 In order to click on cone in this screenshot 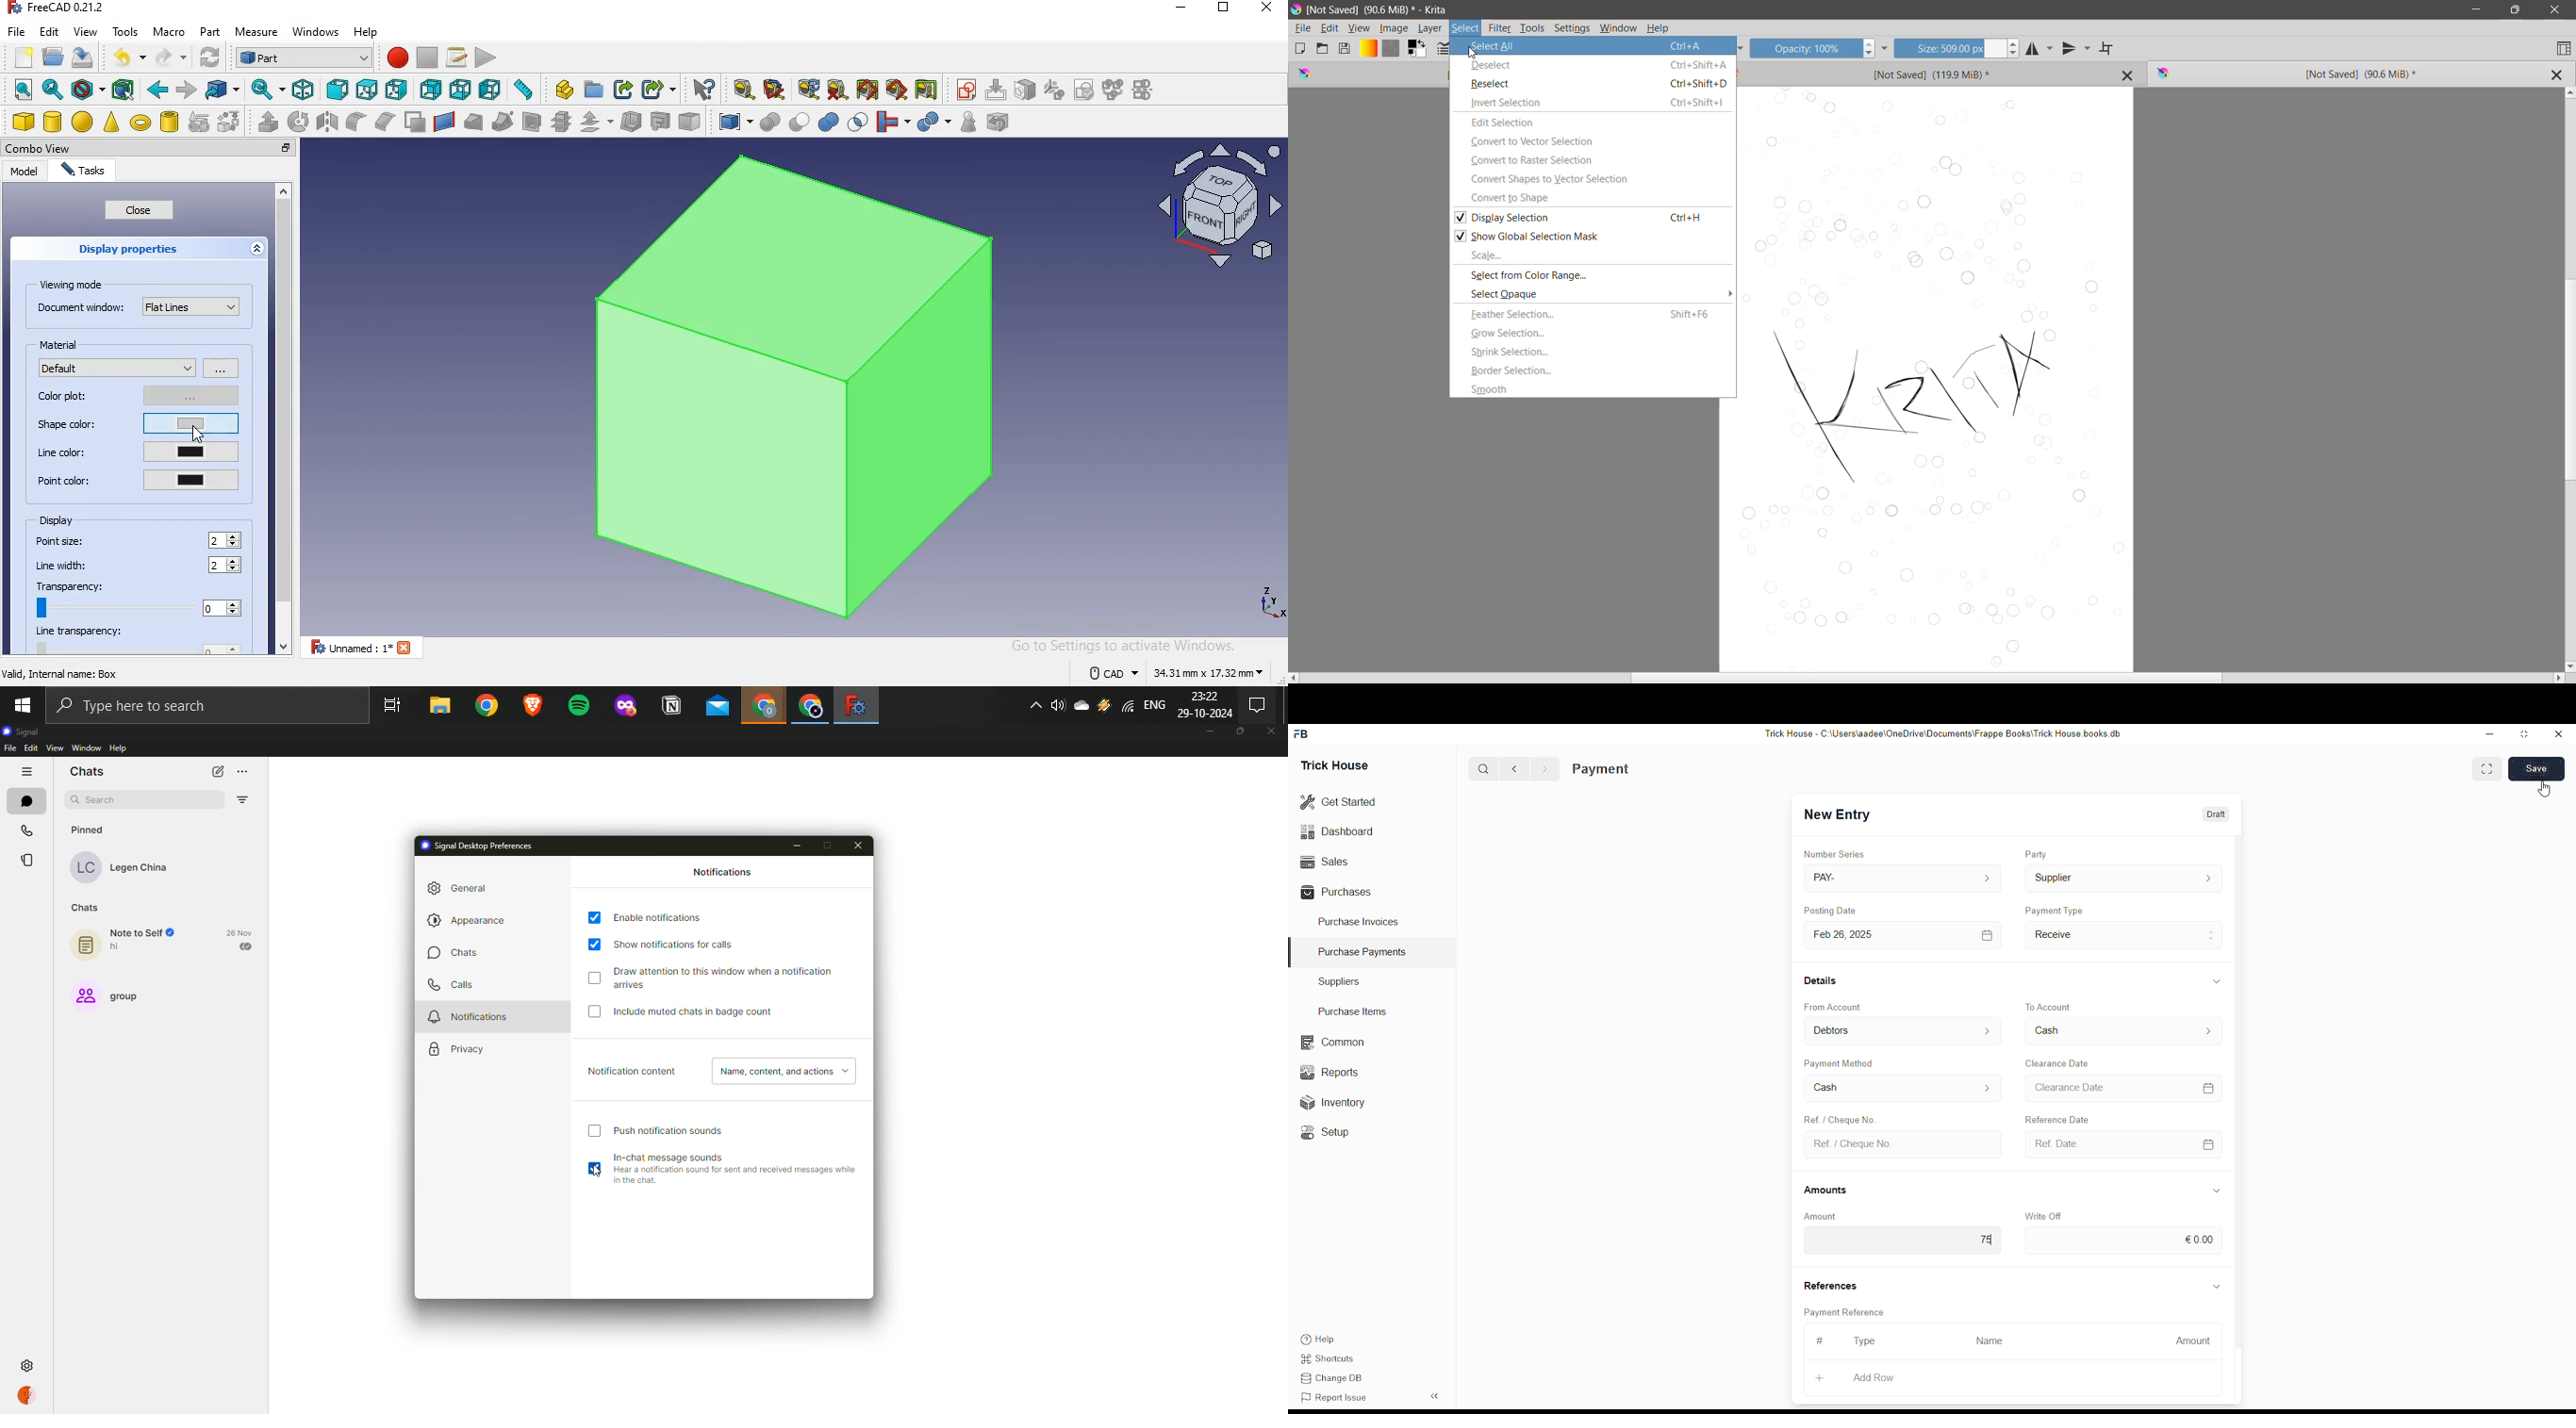, I will do `click(111, 122)`.